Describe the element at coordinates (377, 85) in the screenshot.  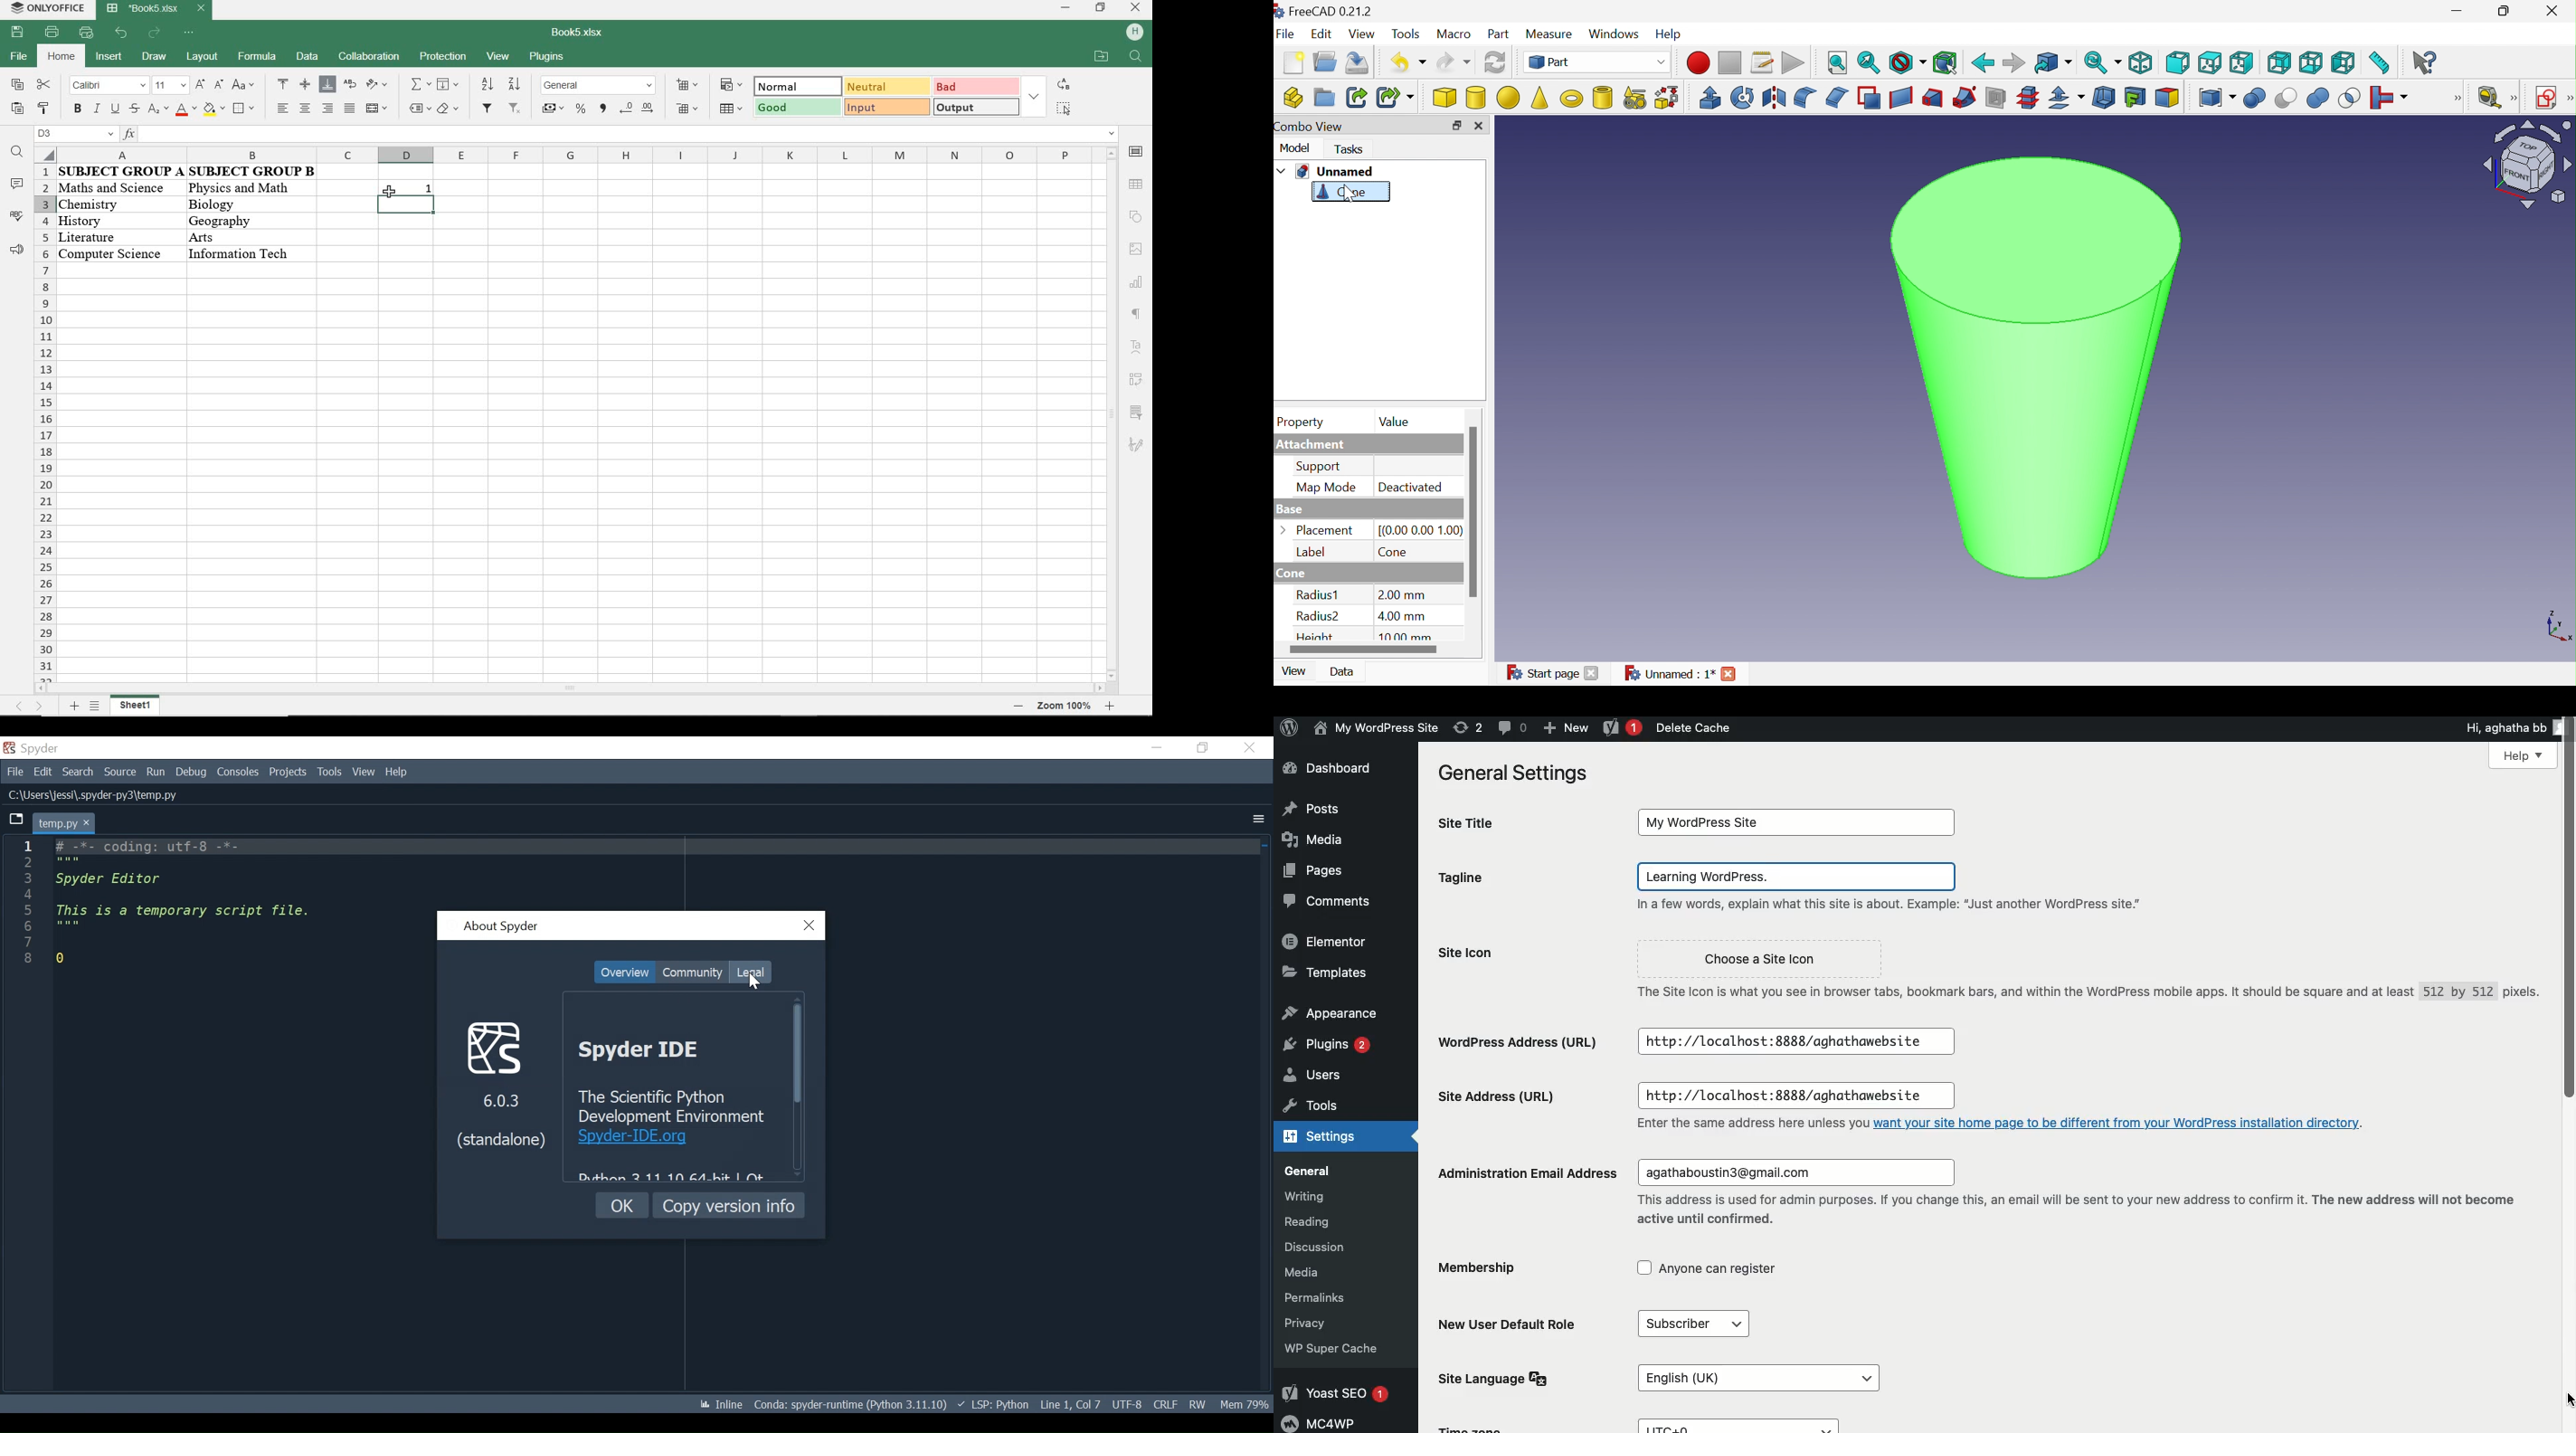
I see `orientation` at that location.